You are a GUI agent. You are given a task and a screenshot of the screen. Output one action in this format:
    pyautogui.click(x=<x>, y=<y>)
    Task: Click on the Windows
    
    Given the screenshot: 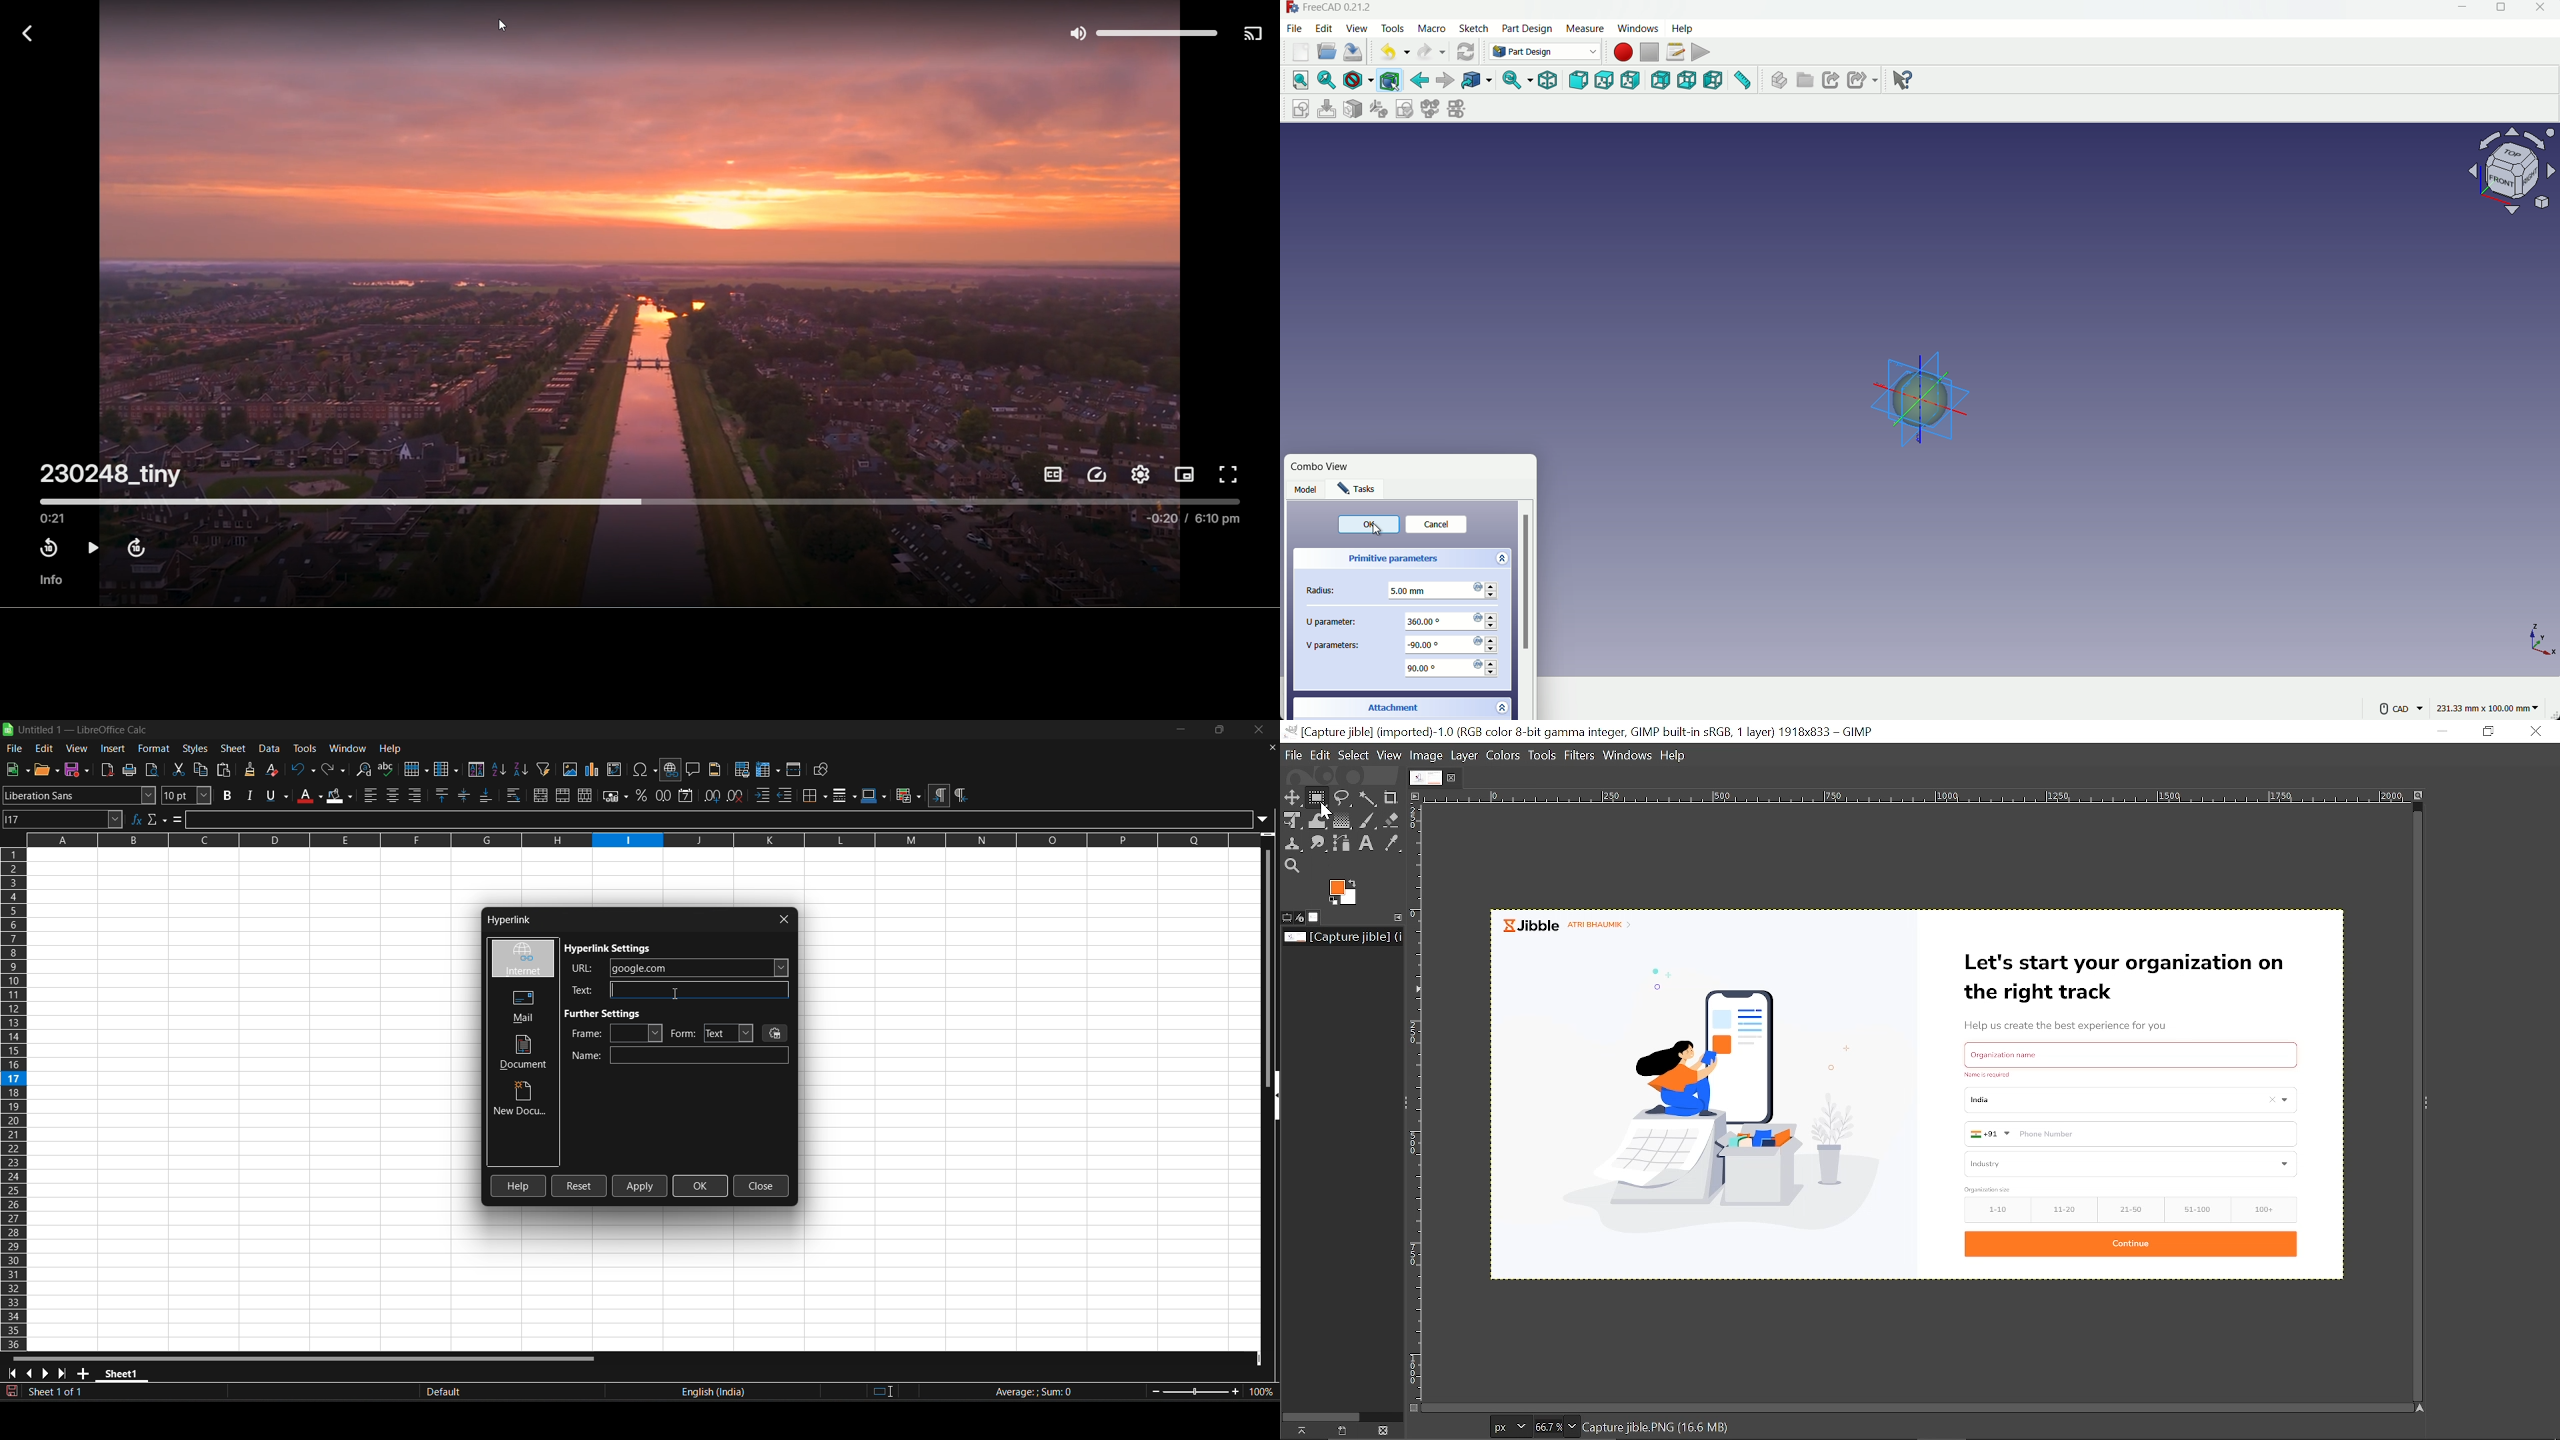 What is the action you would take?
    pyautogui.click(x=1629, y=755)
    